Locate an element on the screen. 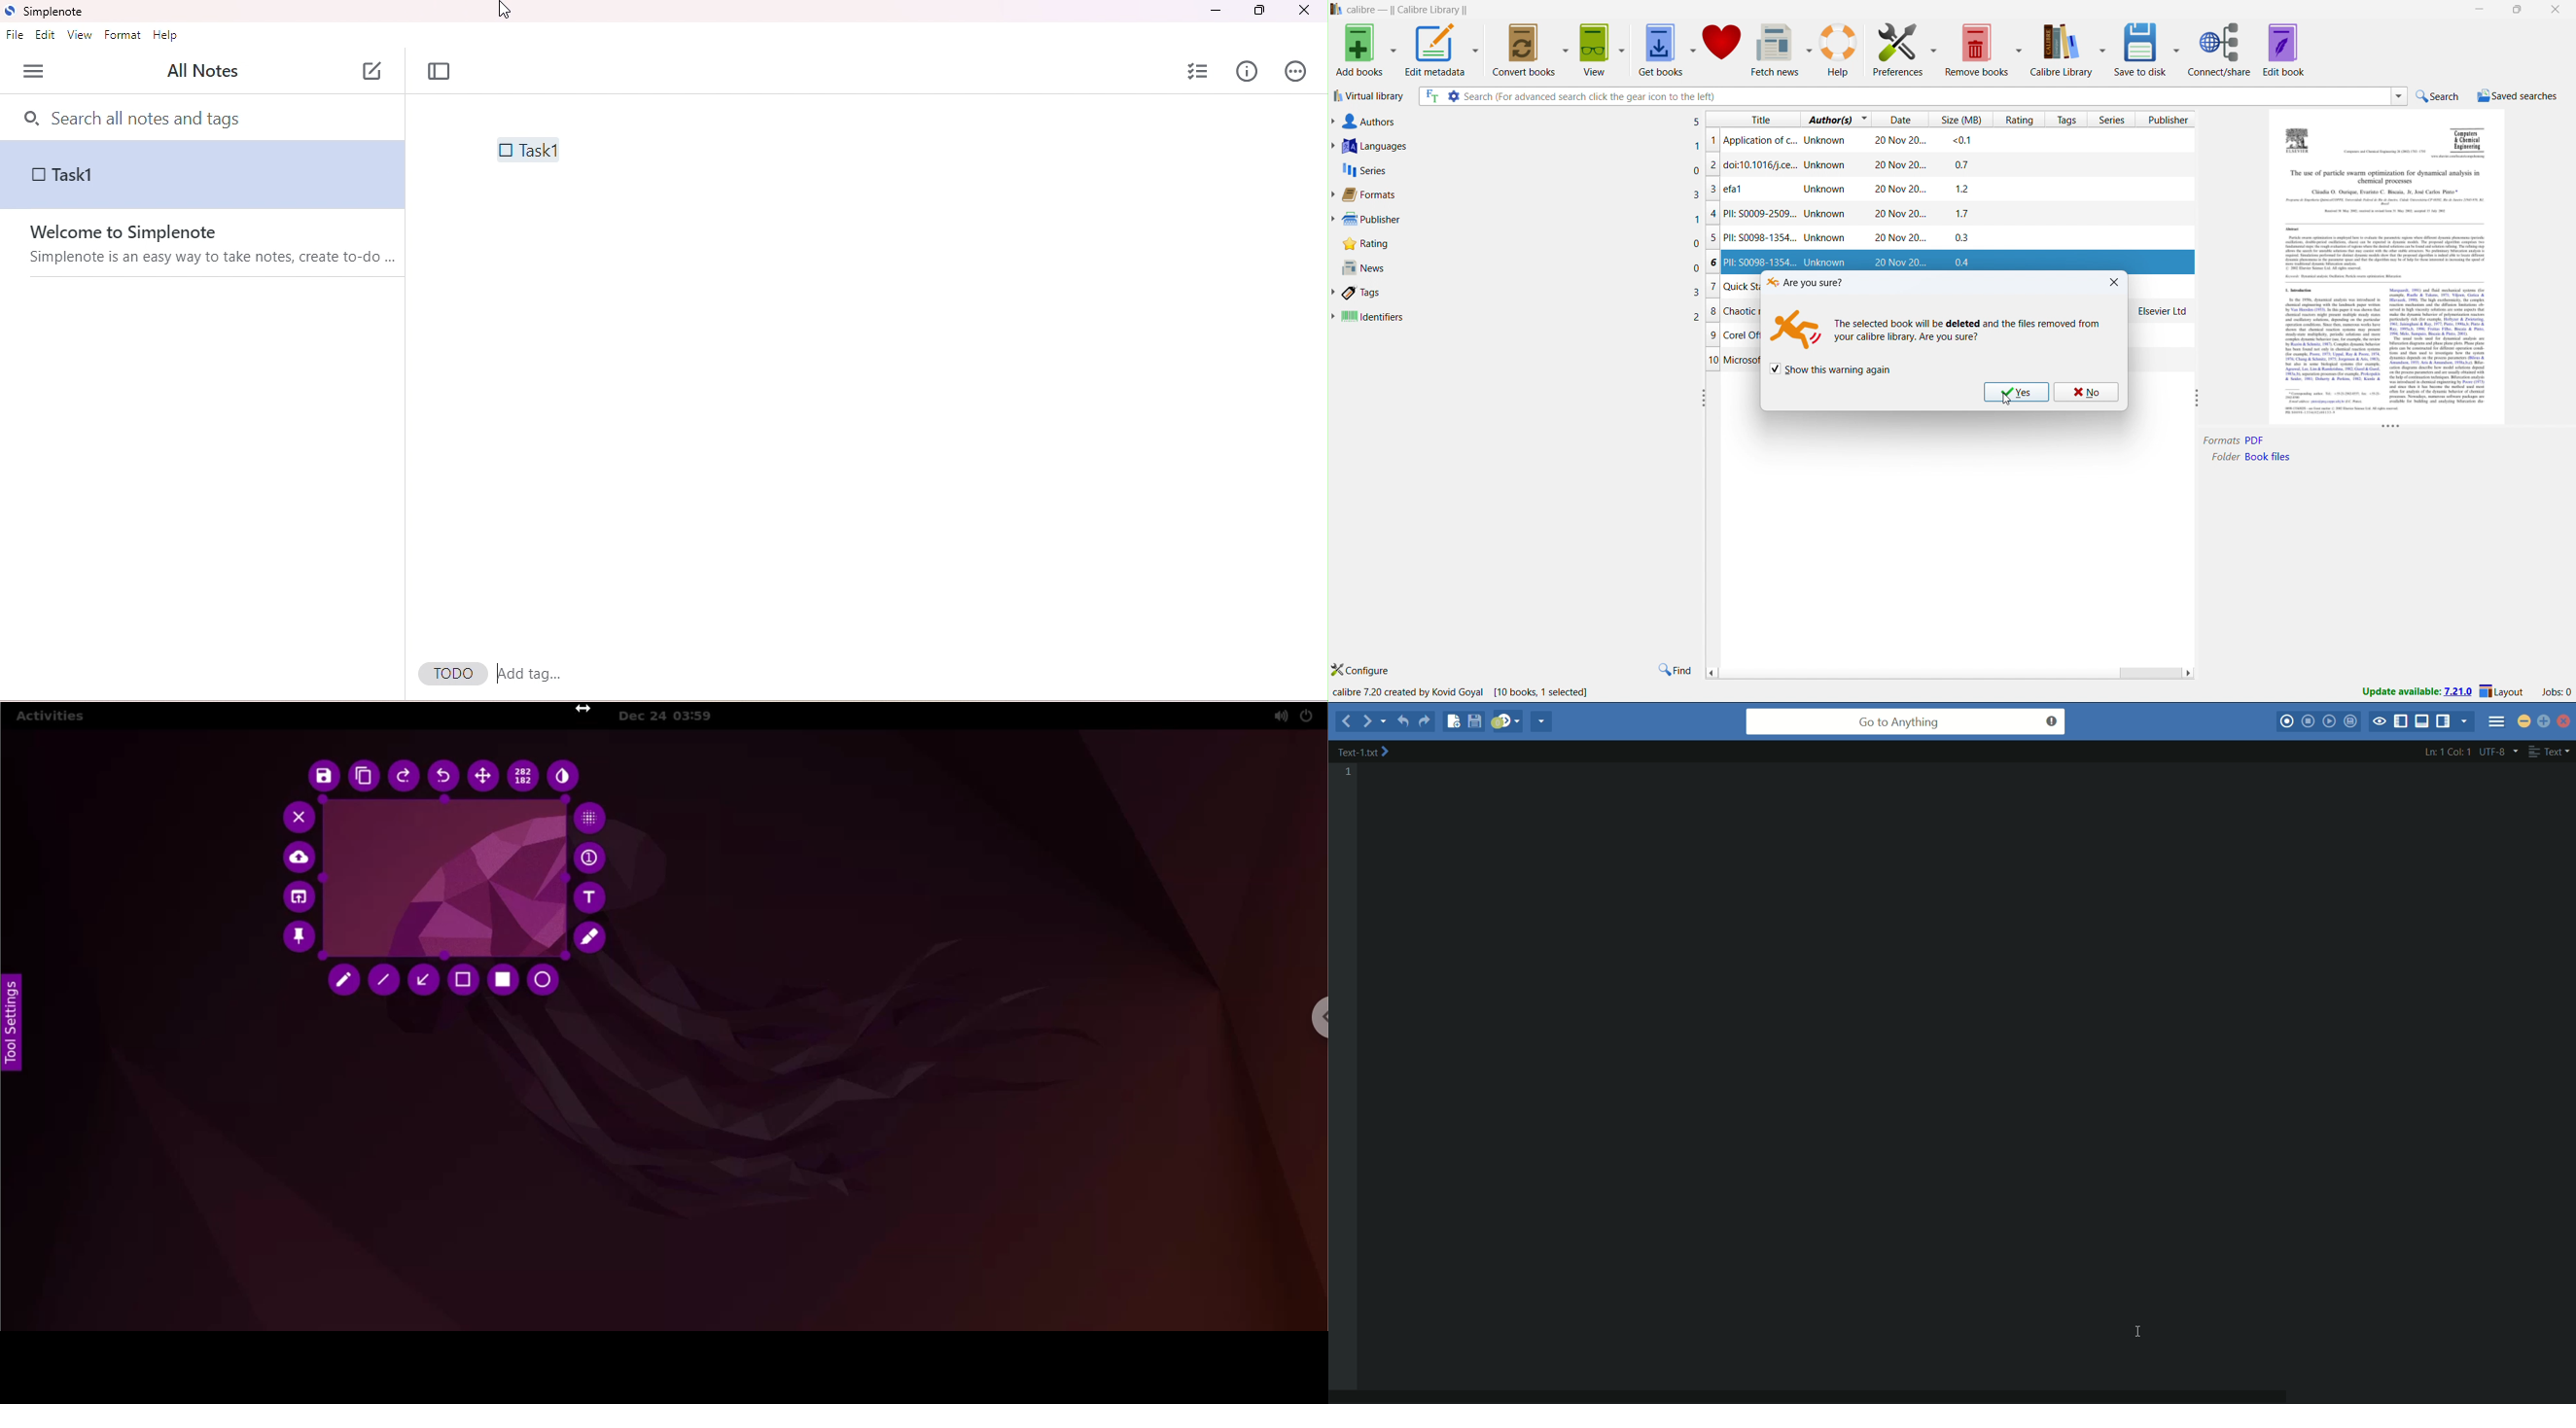  add books is located at coordinates (1359, 48).